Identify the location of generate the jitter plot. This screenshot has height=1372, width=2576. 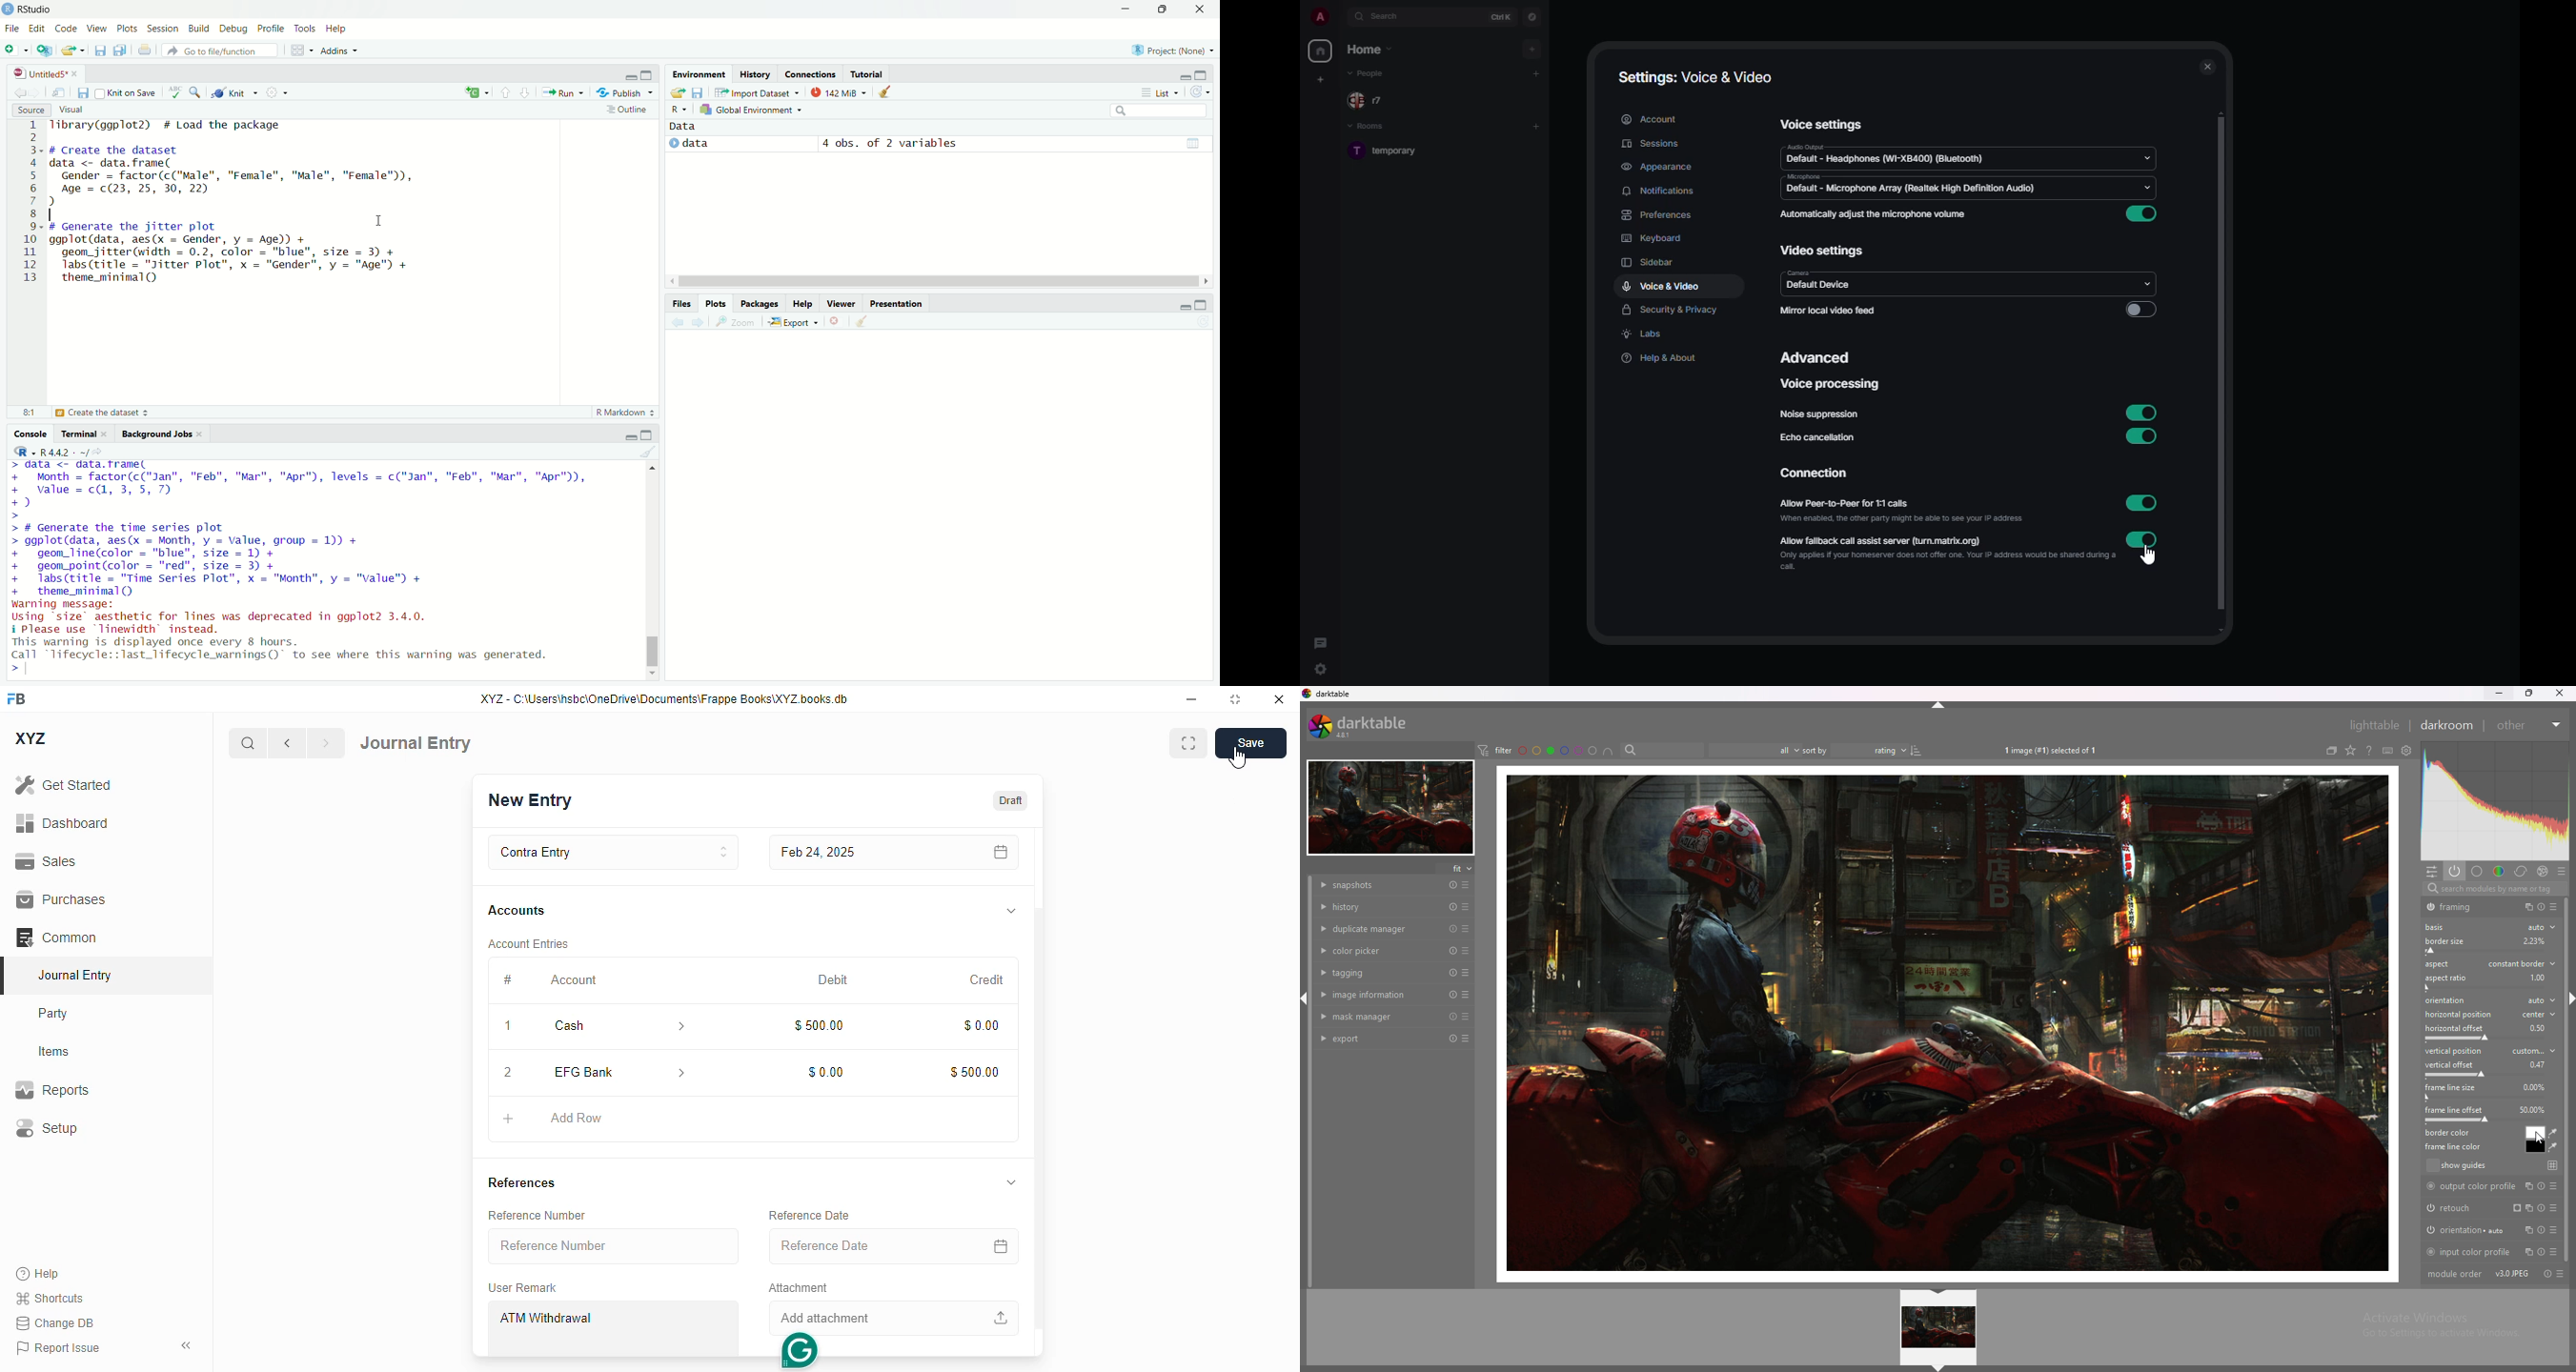
(114, 413).